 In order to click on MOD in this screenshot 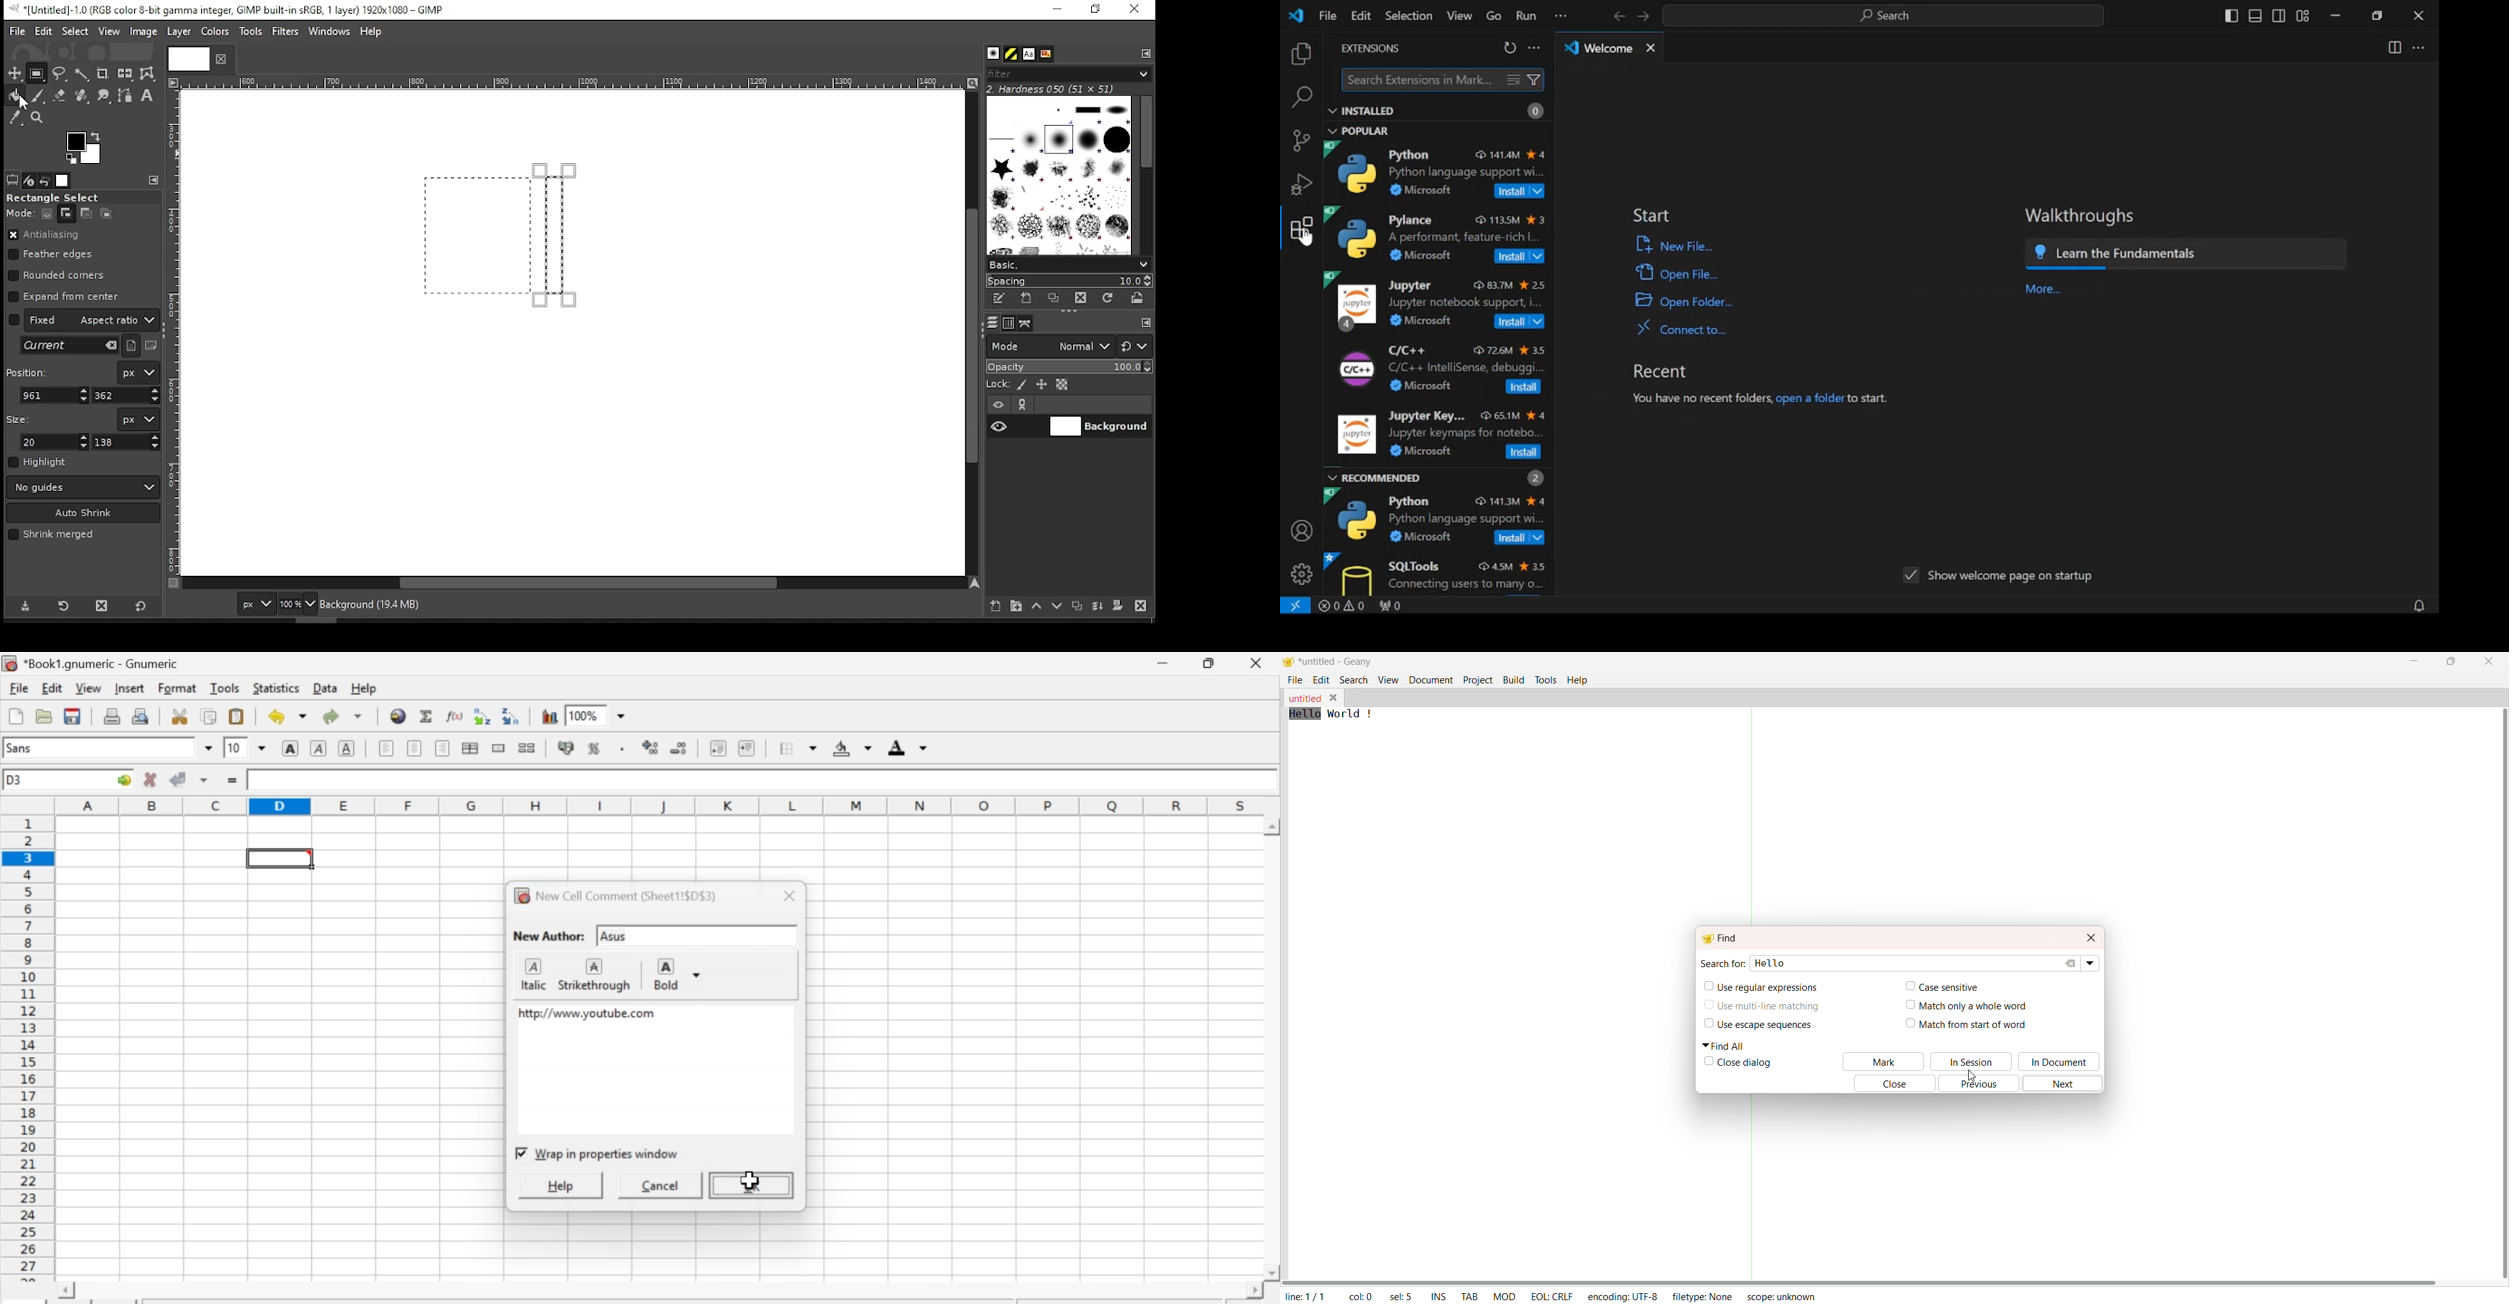, I will do `click(1504, 1295)`.